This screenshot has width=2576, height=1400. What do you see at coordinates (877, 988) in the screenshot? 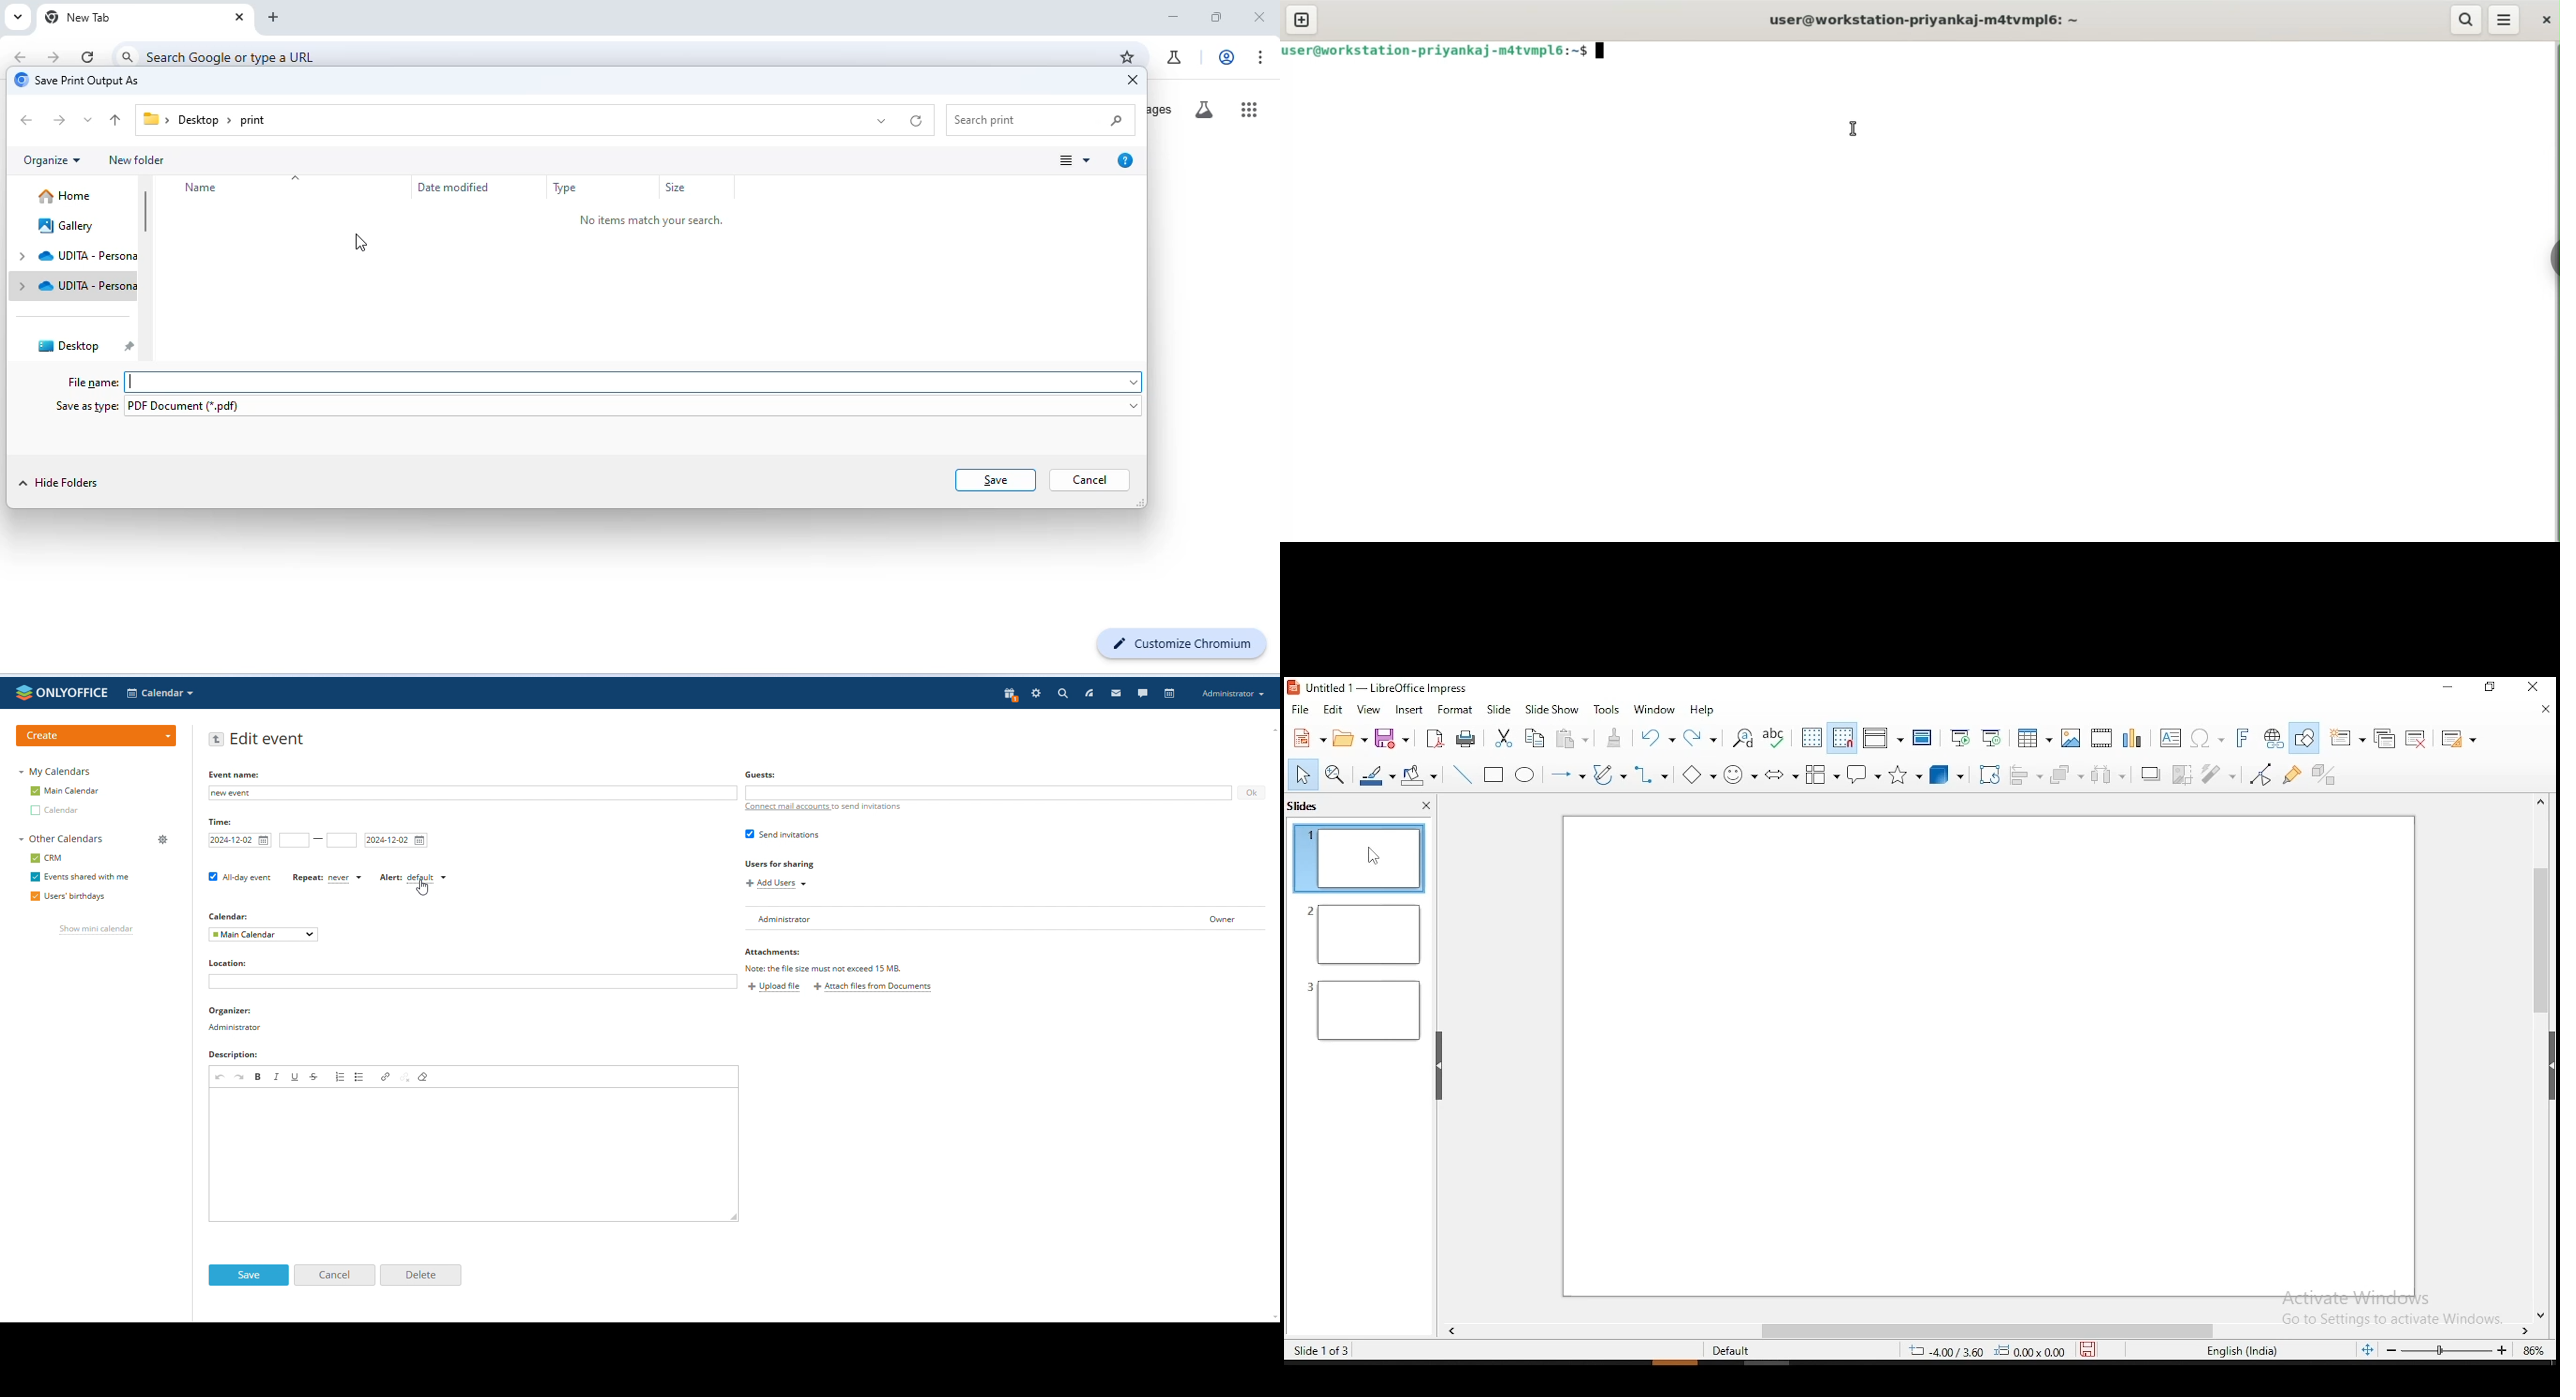
I see `attach files from documents` at bounding box center [877, 988].